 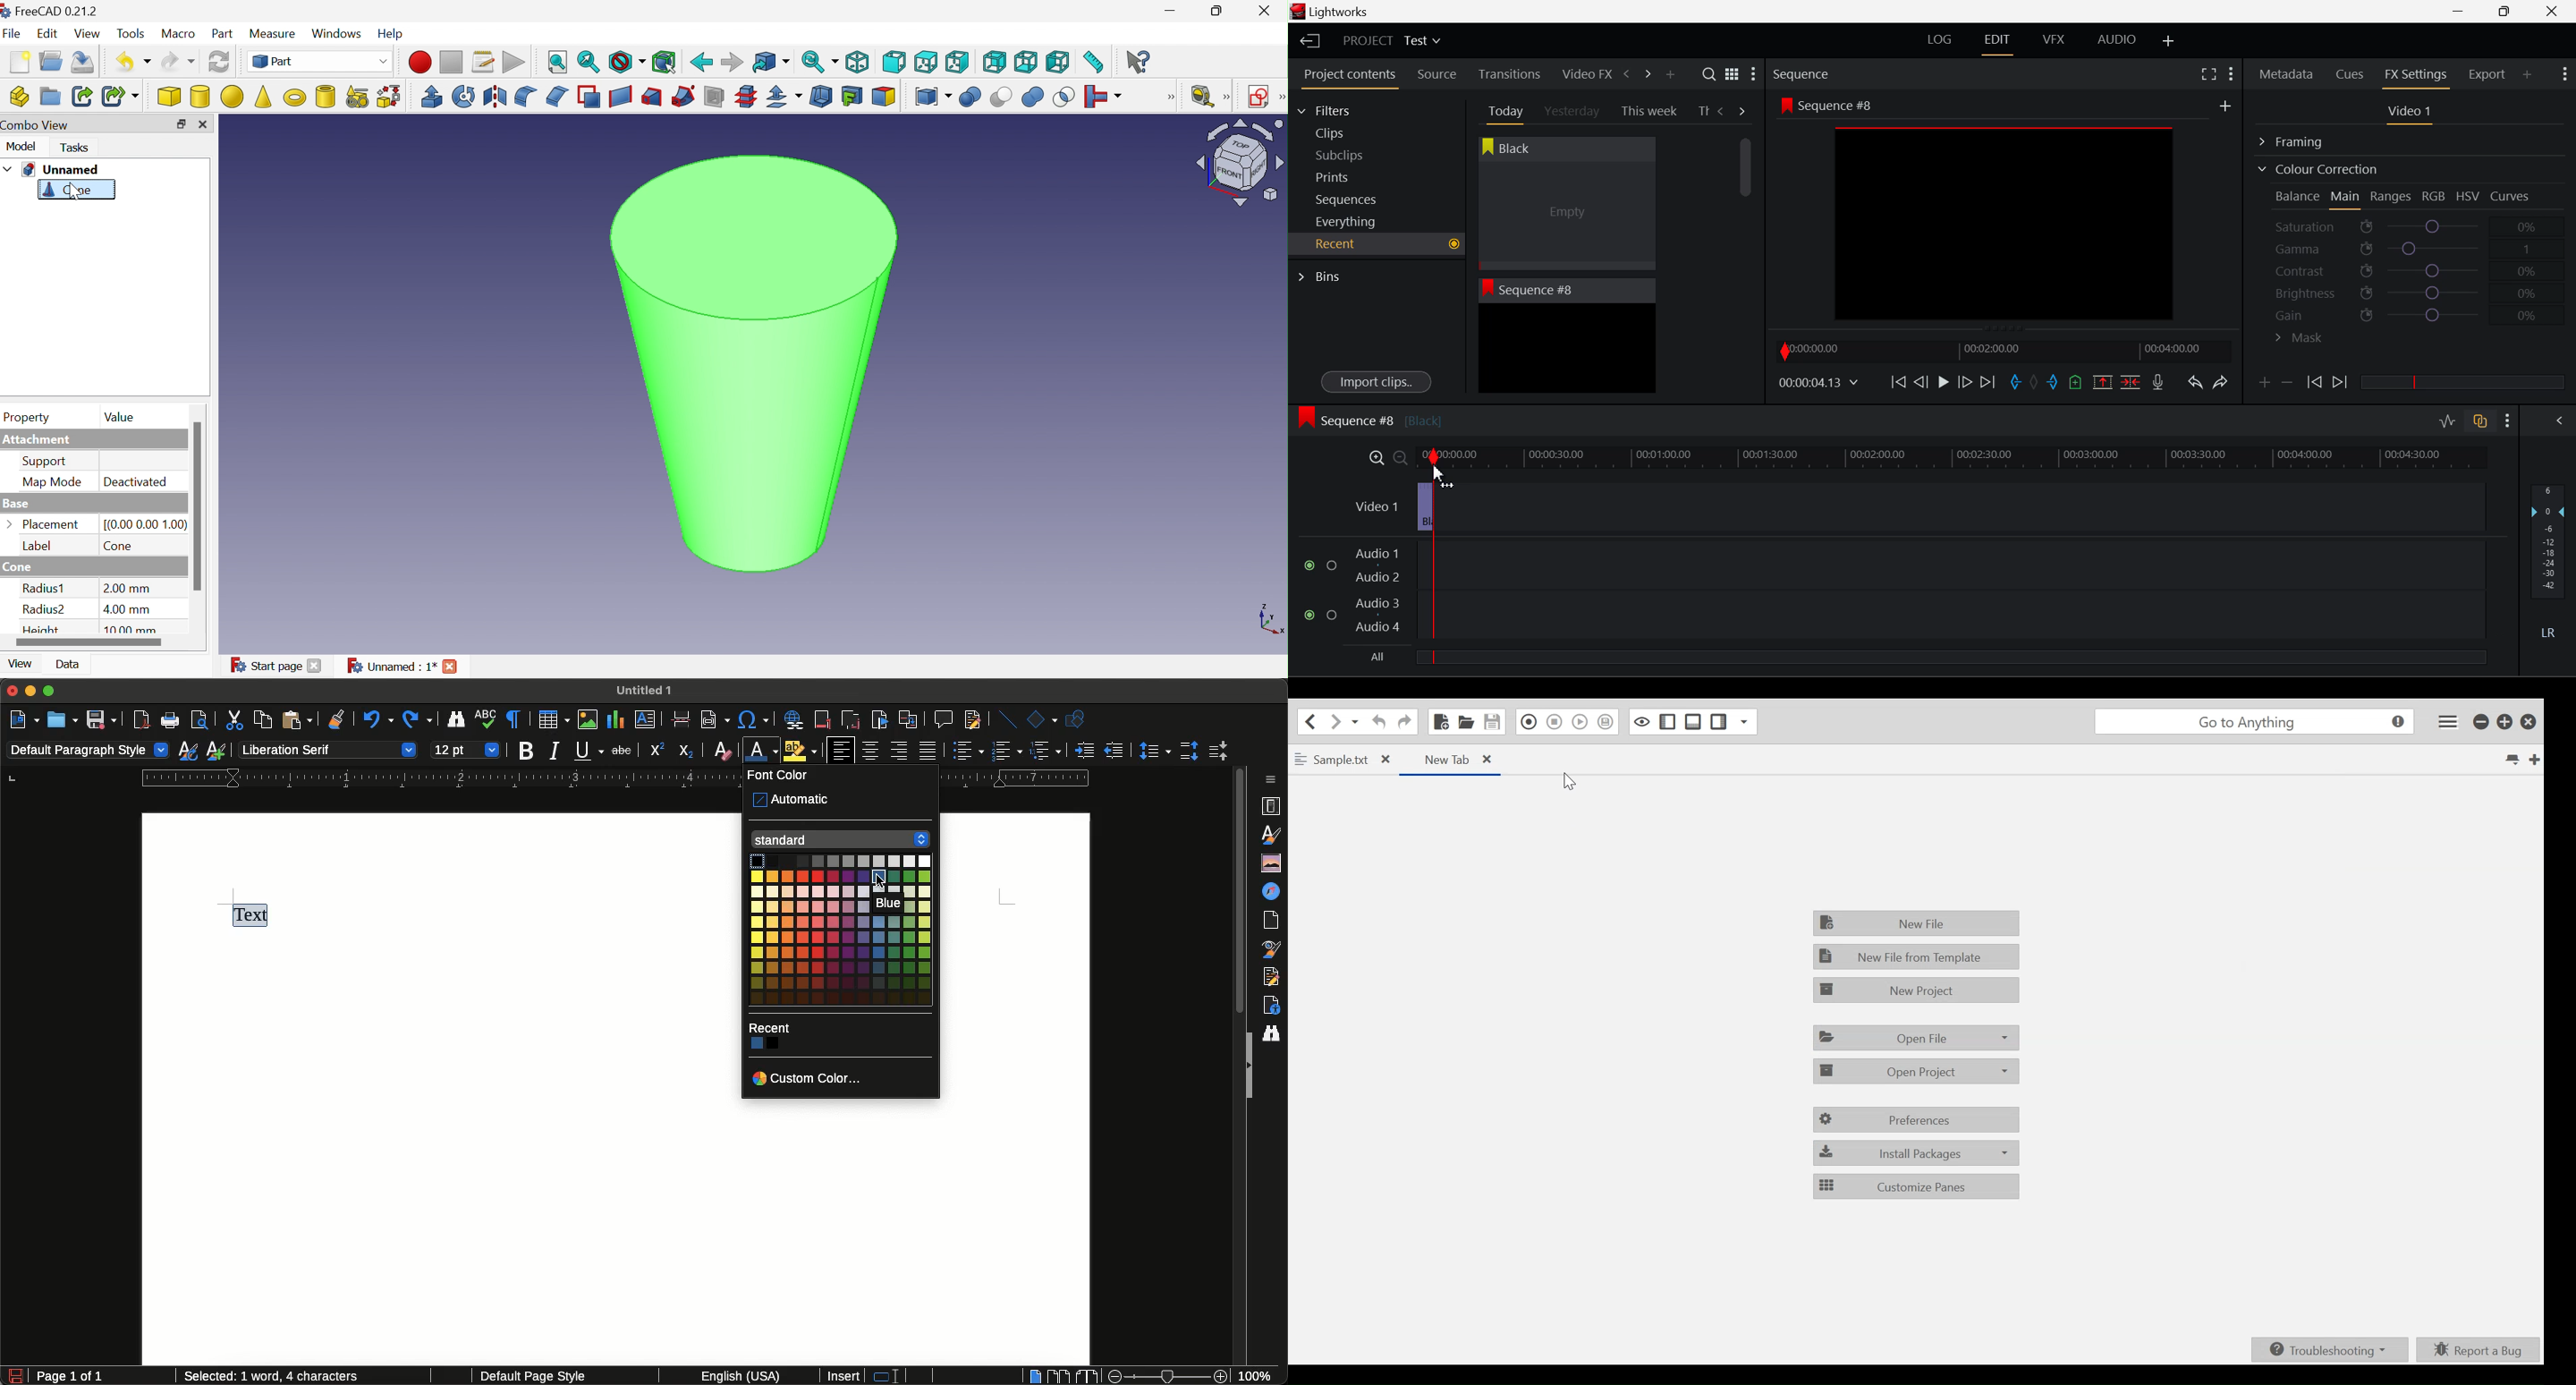 What do you see at coordinates (68, 192) in the screenshot?
I see `Cone` at bounding box center [68, 192].